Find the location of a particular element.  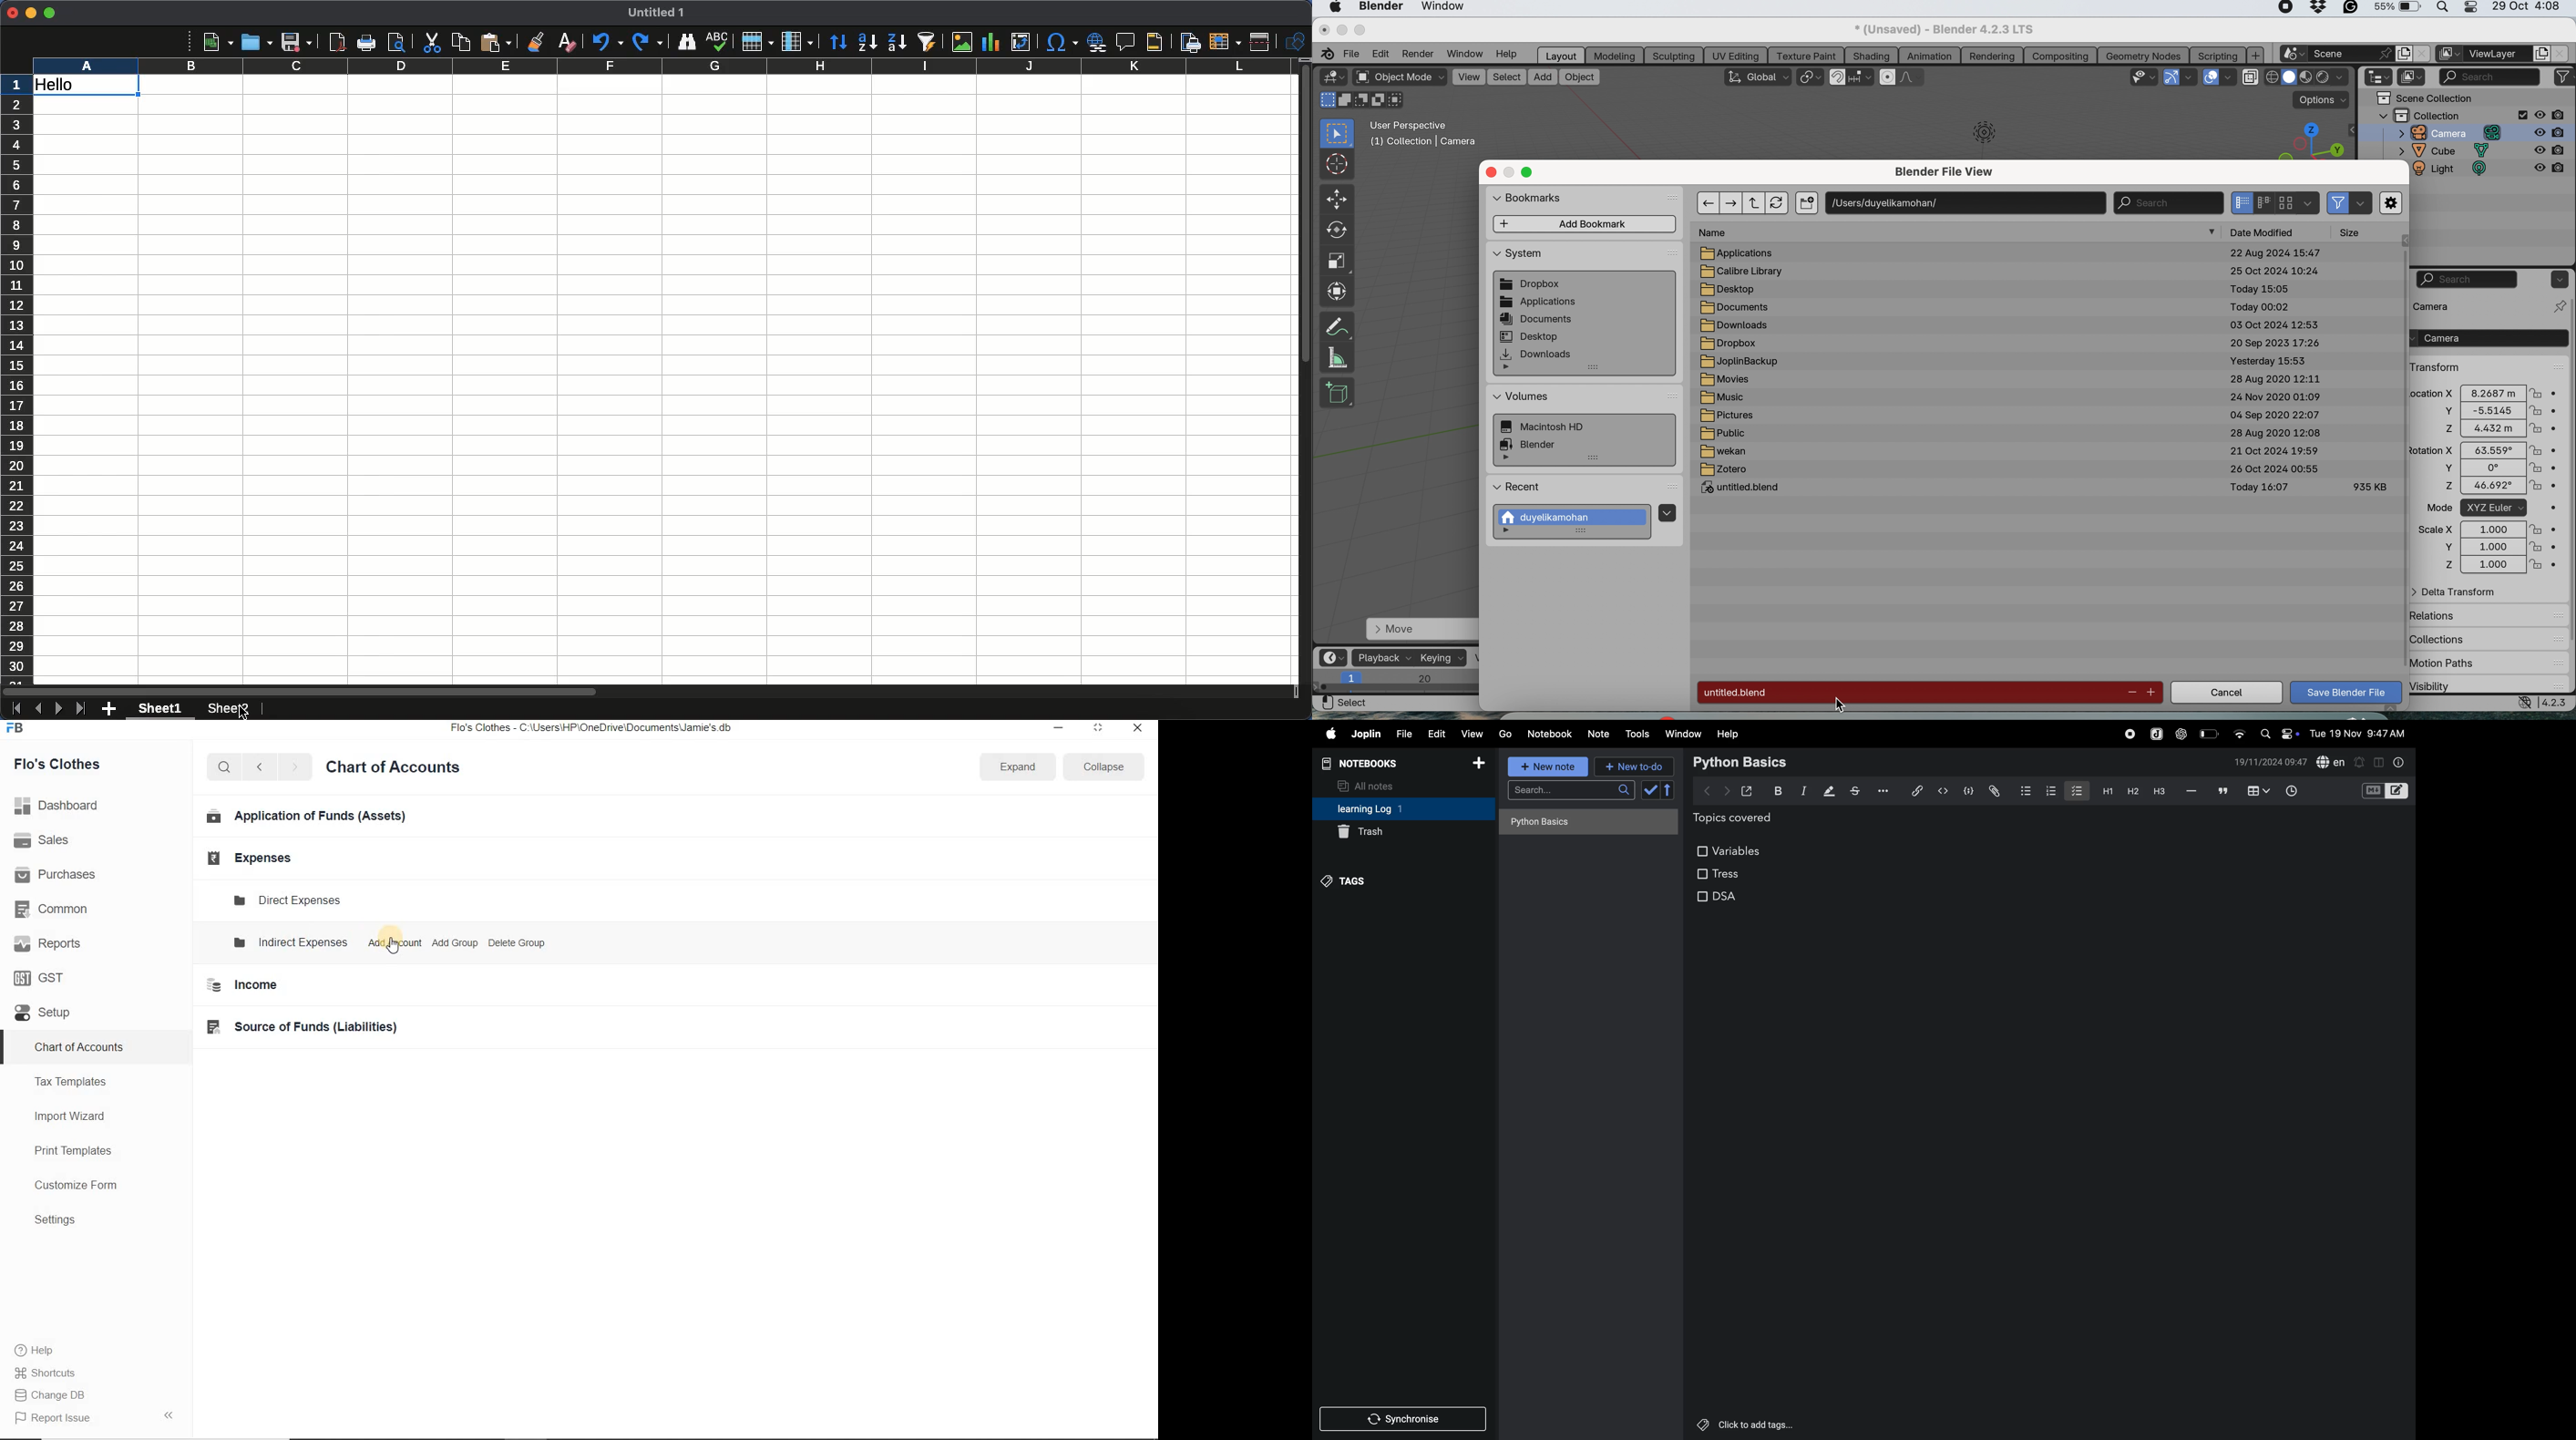

help is located at coordinates (1511, 54).